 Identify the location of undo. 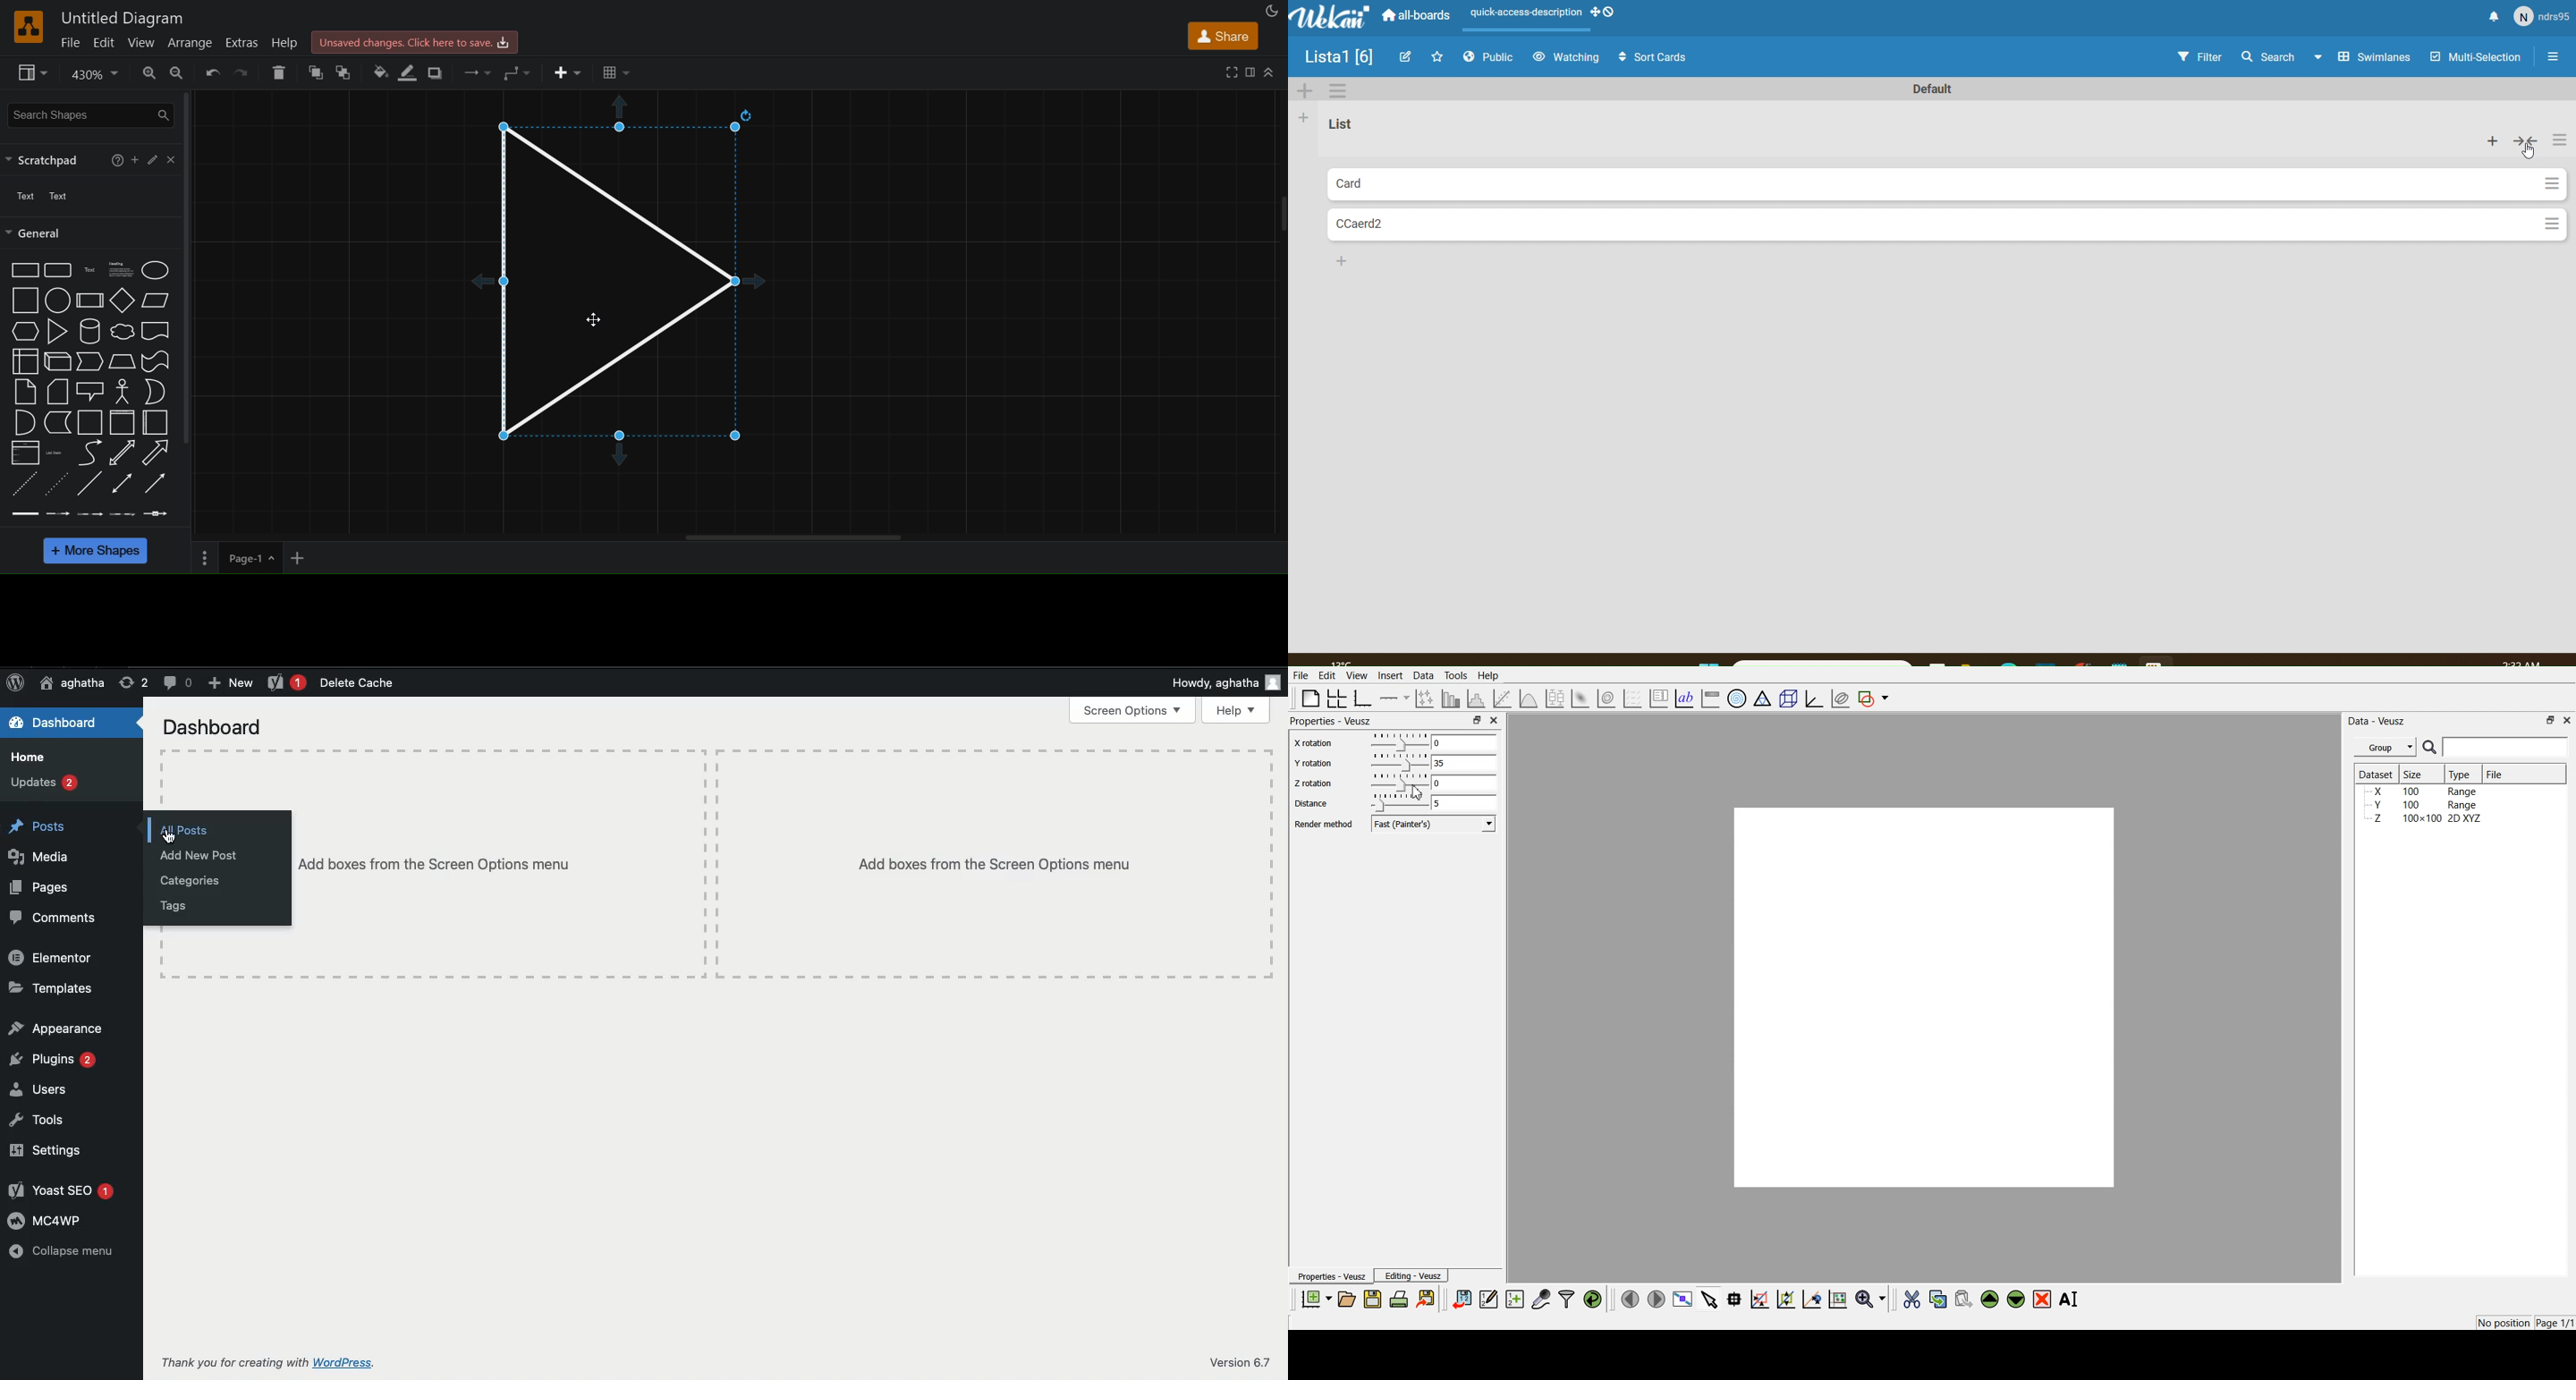
(211, 71).